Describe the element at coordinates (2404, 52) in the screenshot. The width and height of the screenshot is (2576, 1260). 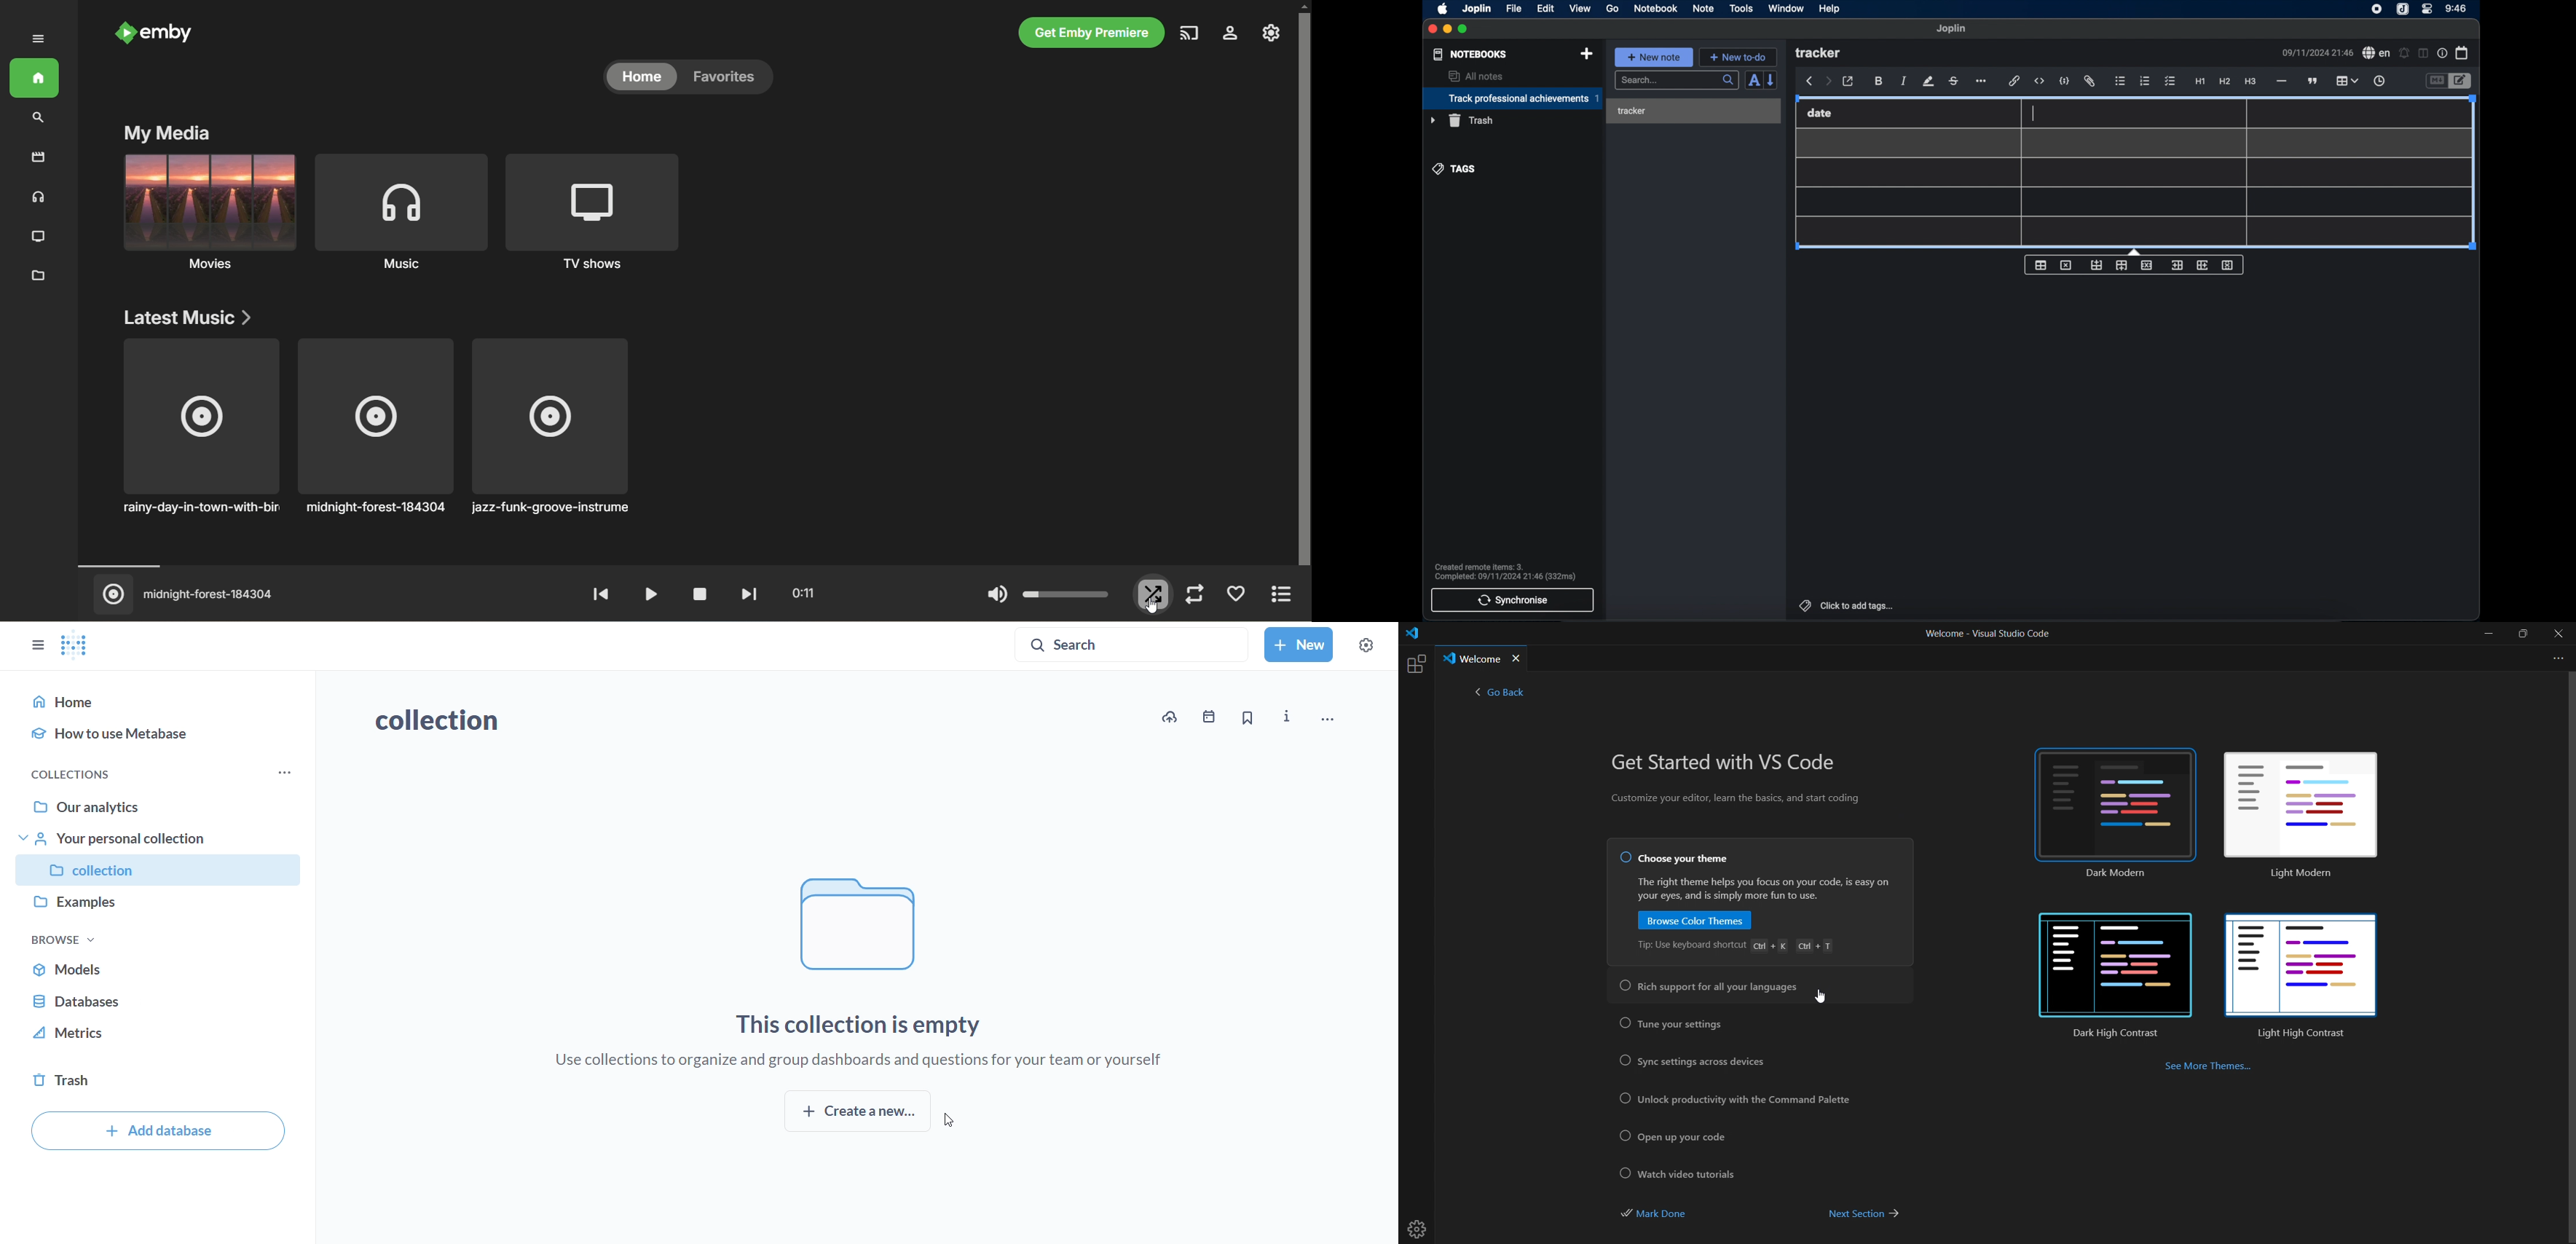
I see `set alarm` at that location.